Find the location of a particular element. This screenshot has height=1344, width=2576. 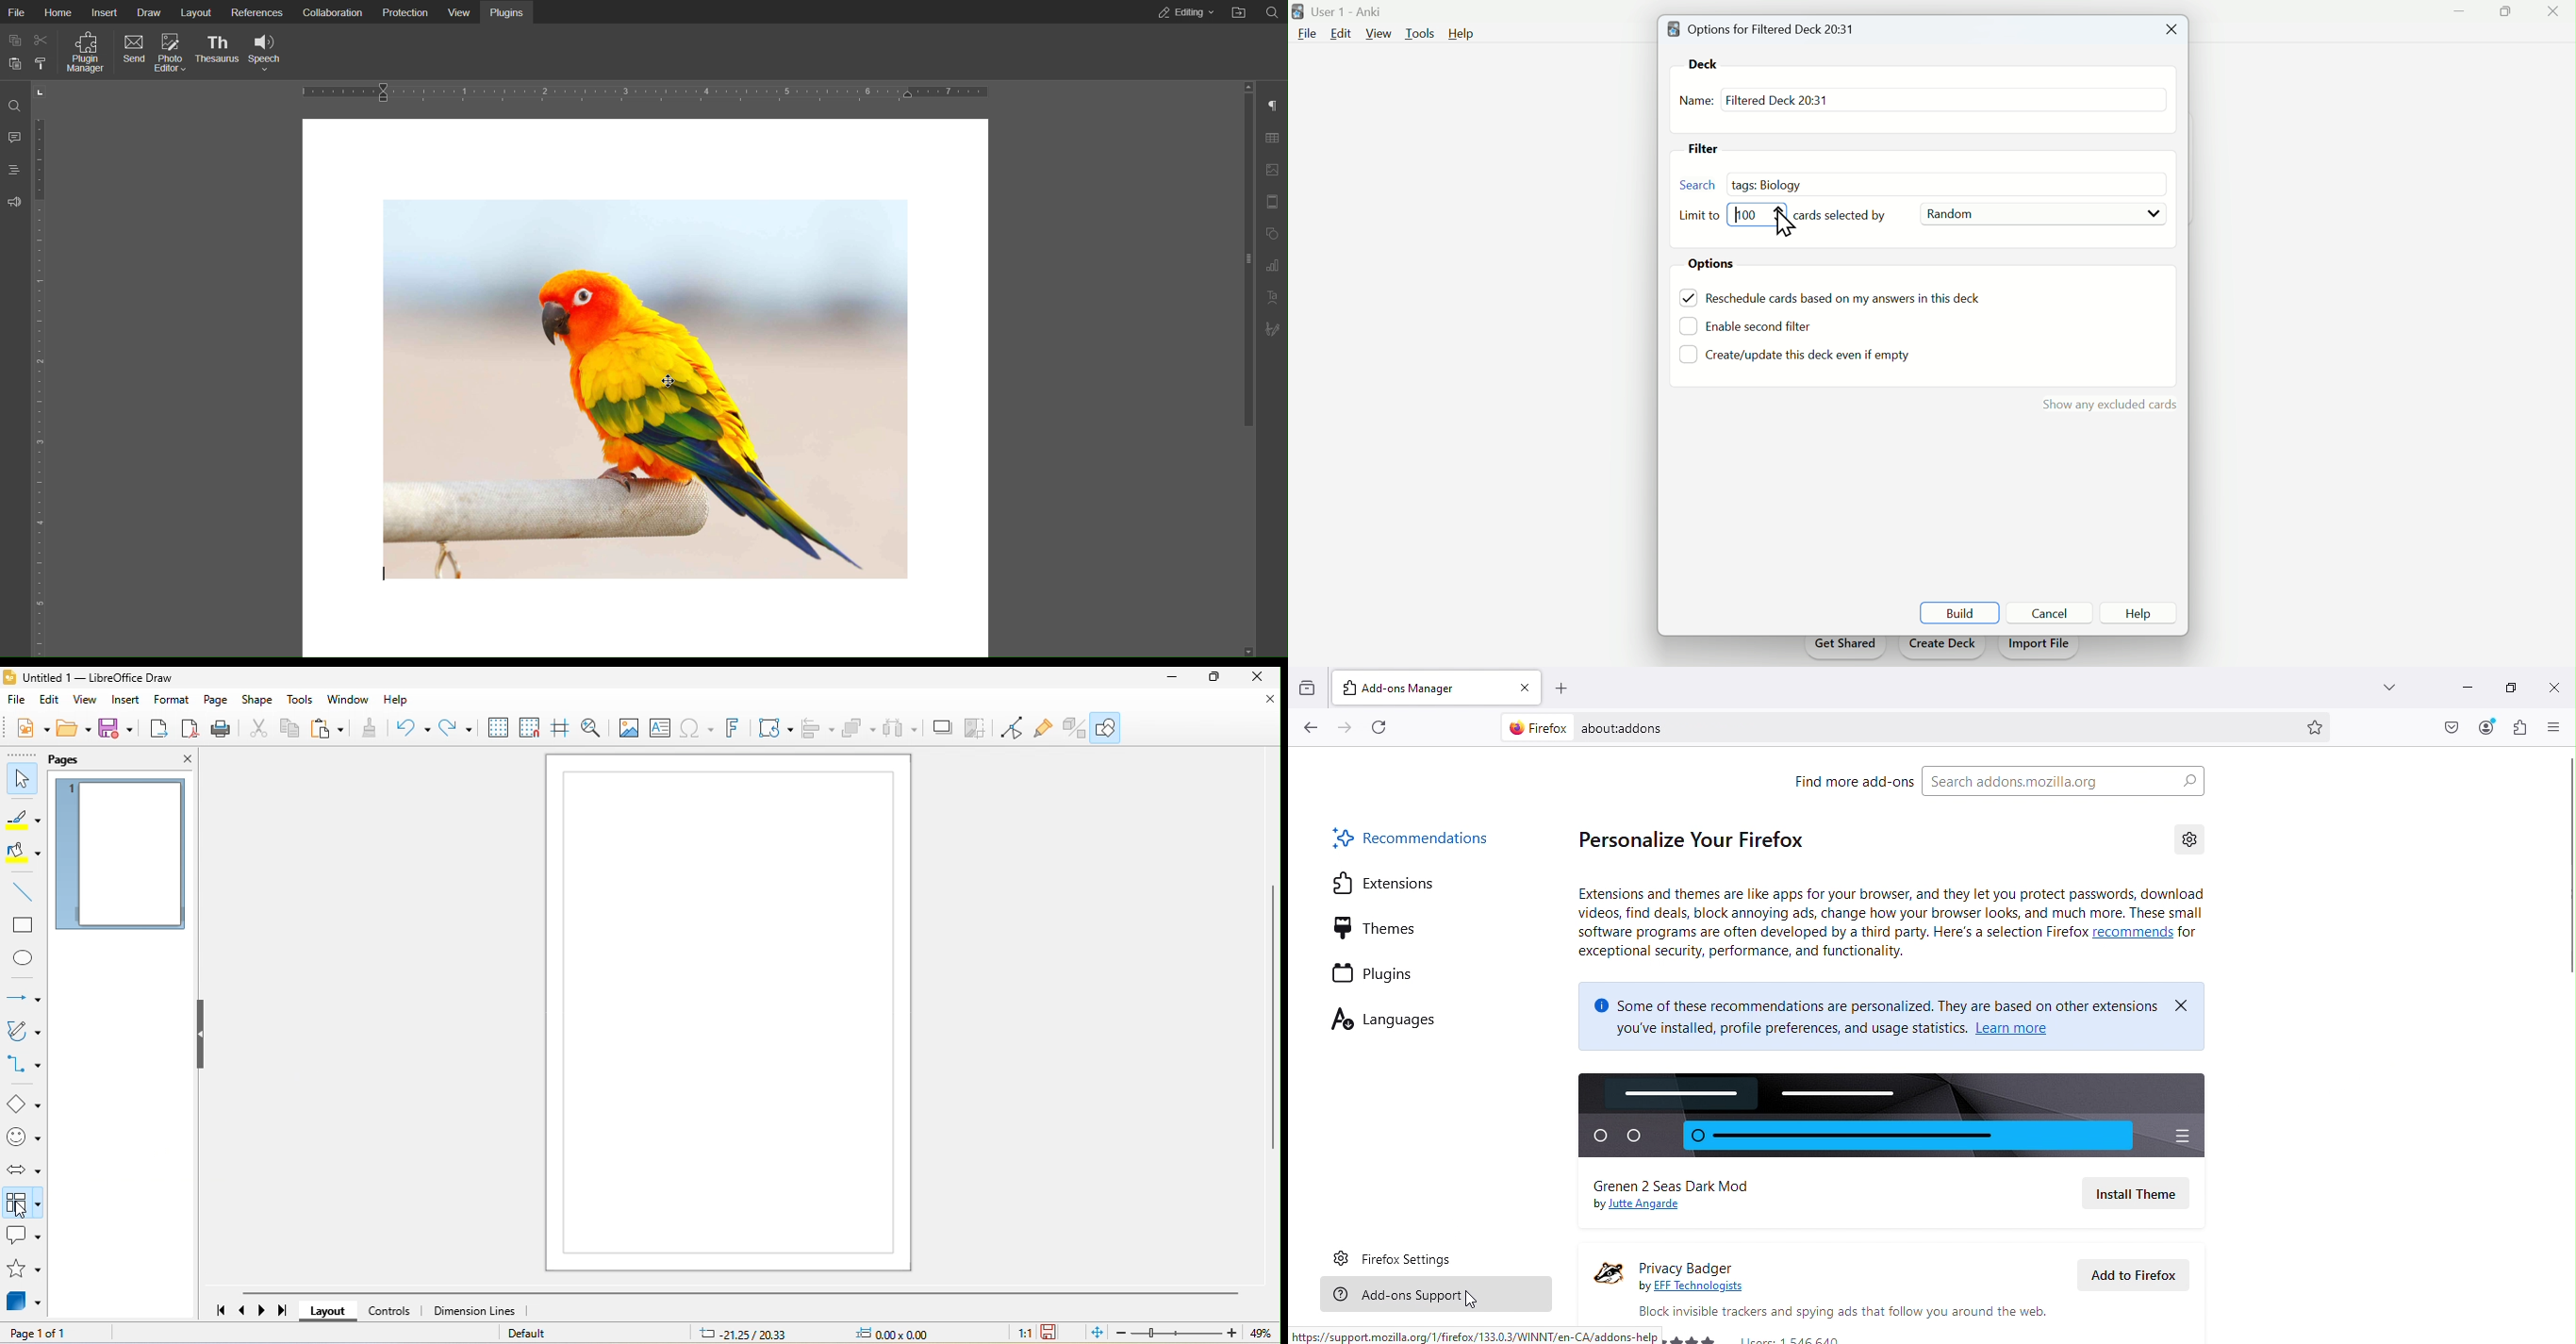

shape is located at coordinates (259, 701).